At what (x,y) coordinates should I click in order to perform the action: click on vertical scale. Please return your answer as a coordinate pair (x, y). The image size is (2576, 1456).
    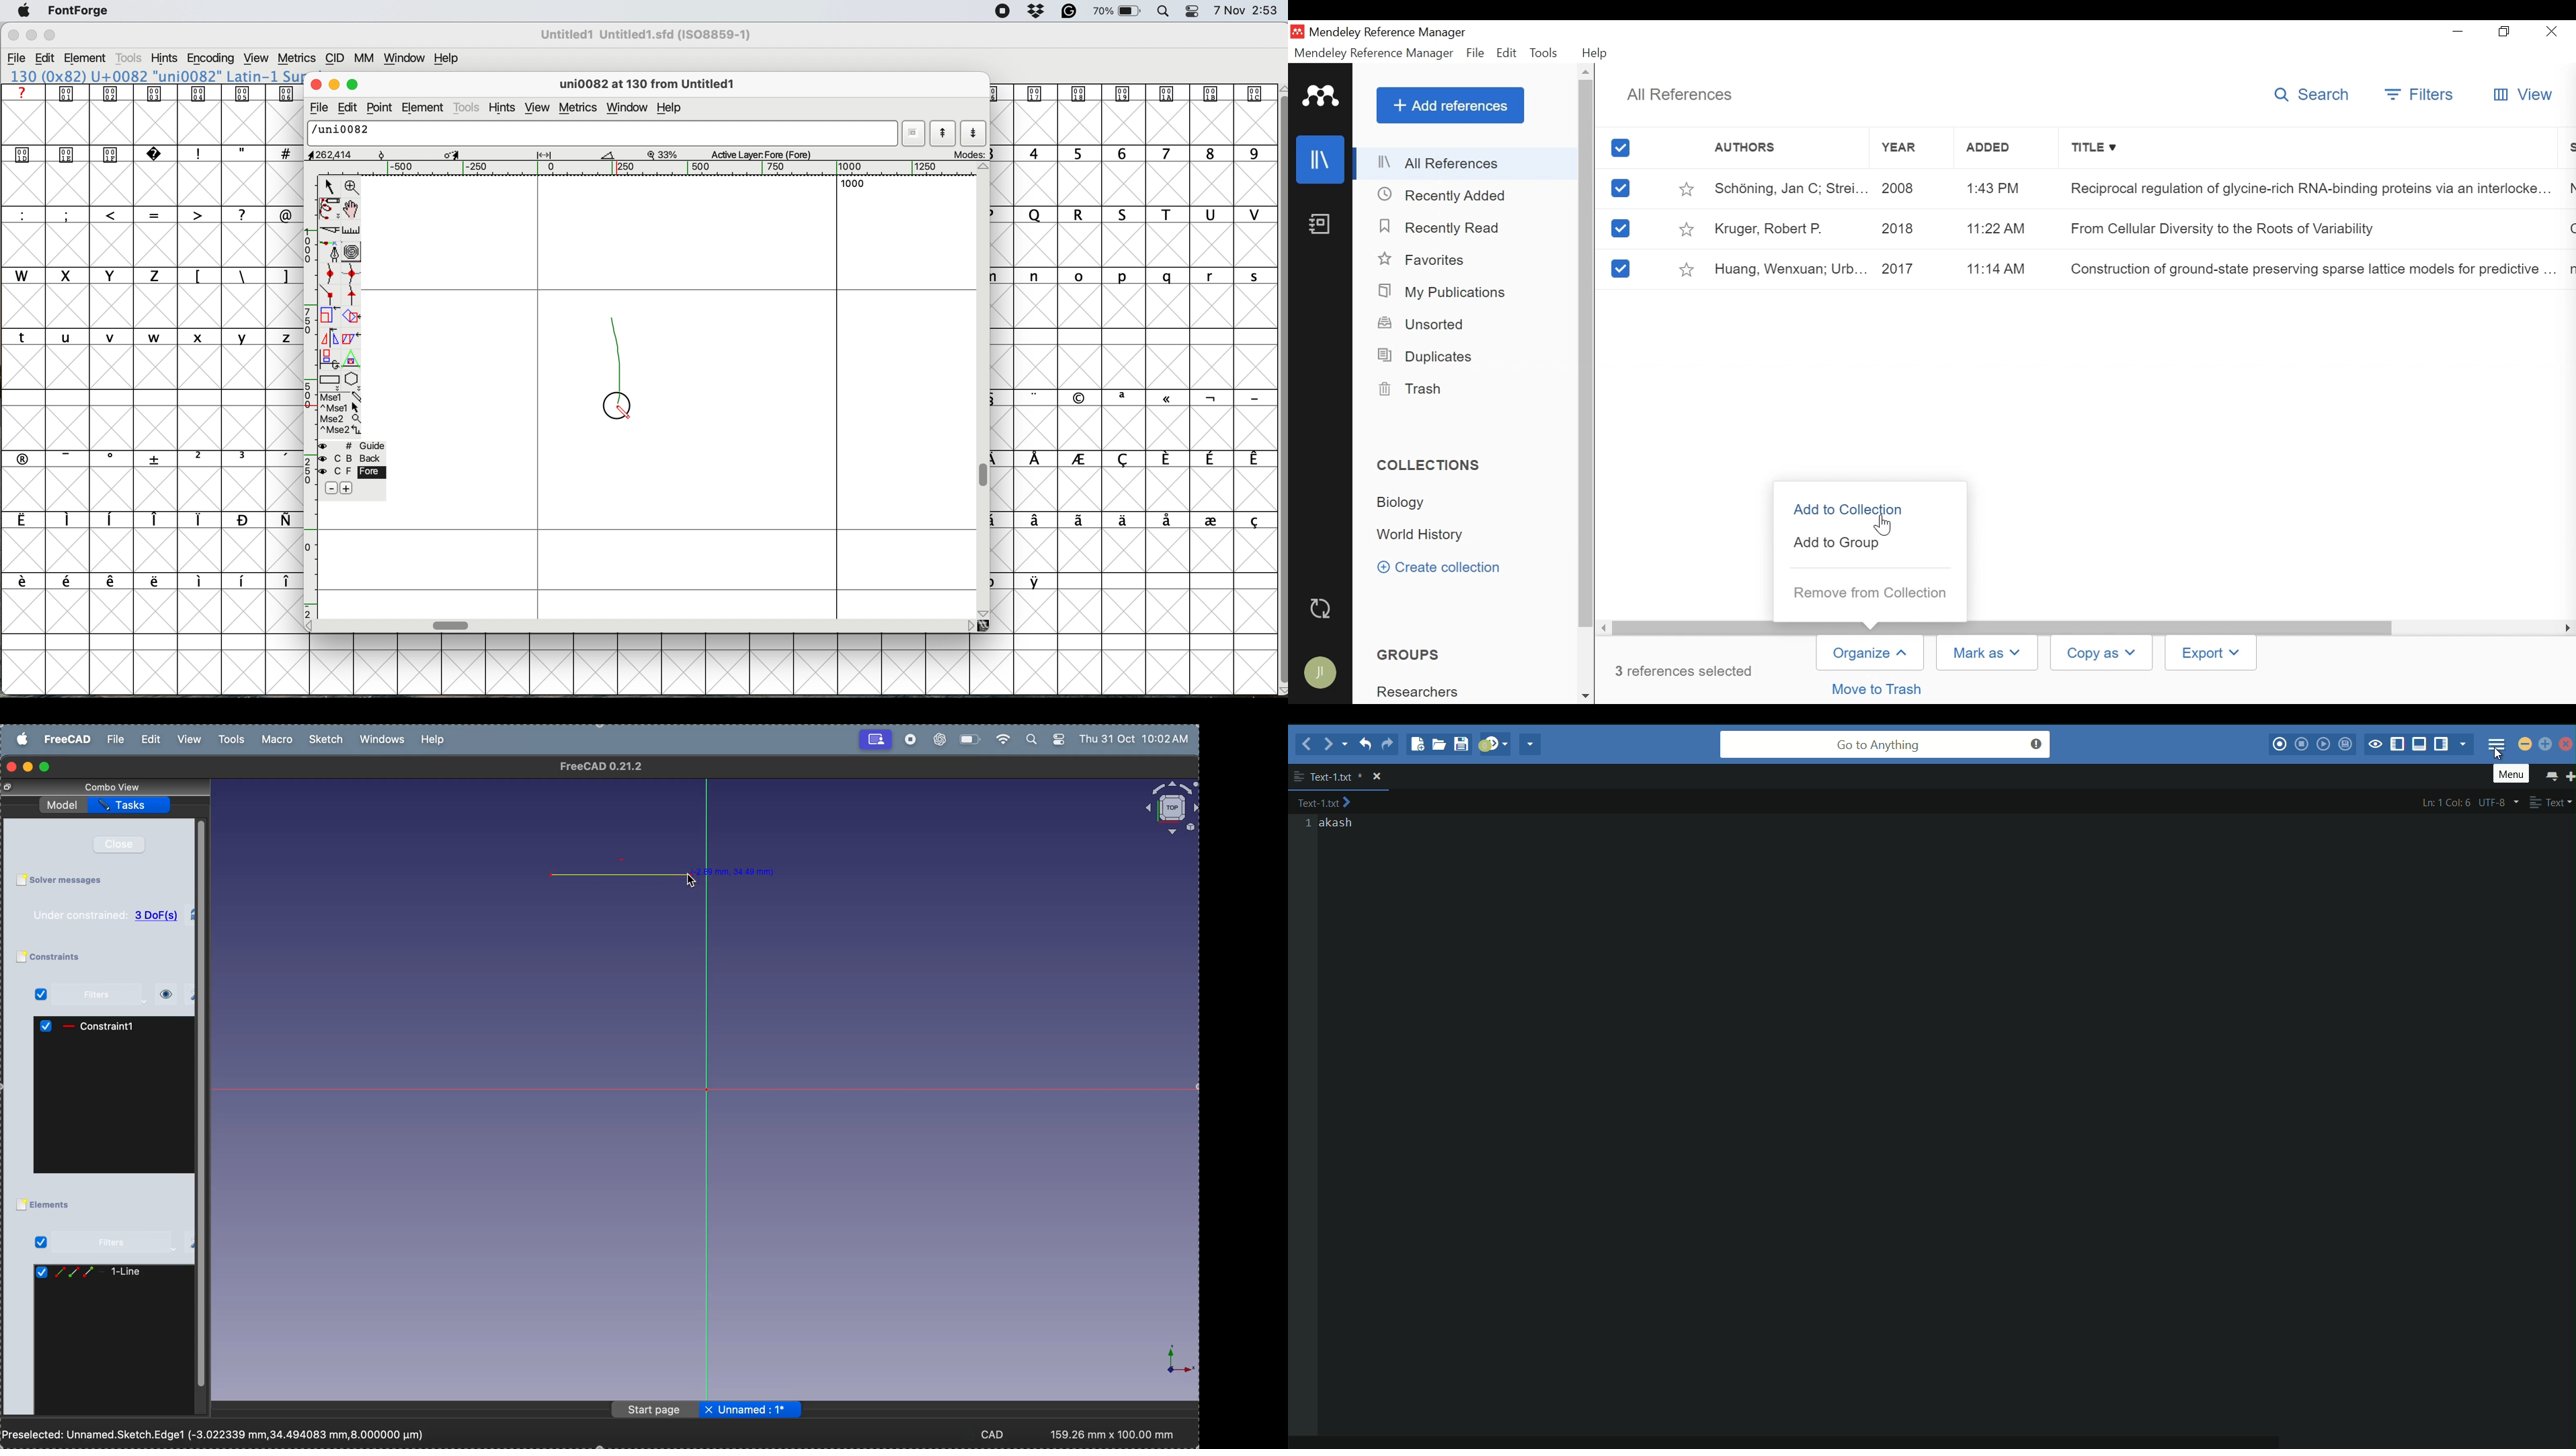
    Looking at the image, I should click on (308, 396).